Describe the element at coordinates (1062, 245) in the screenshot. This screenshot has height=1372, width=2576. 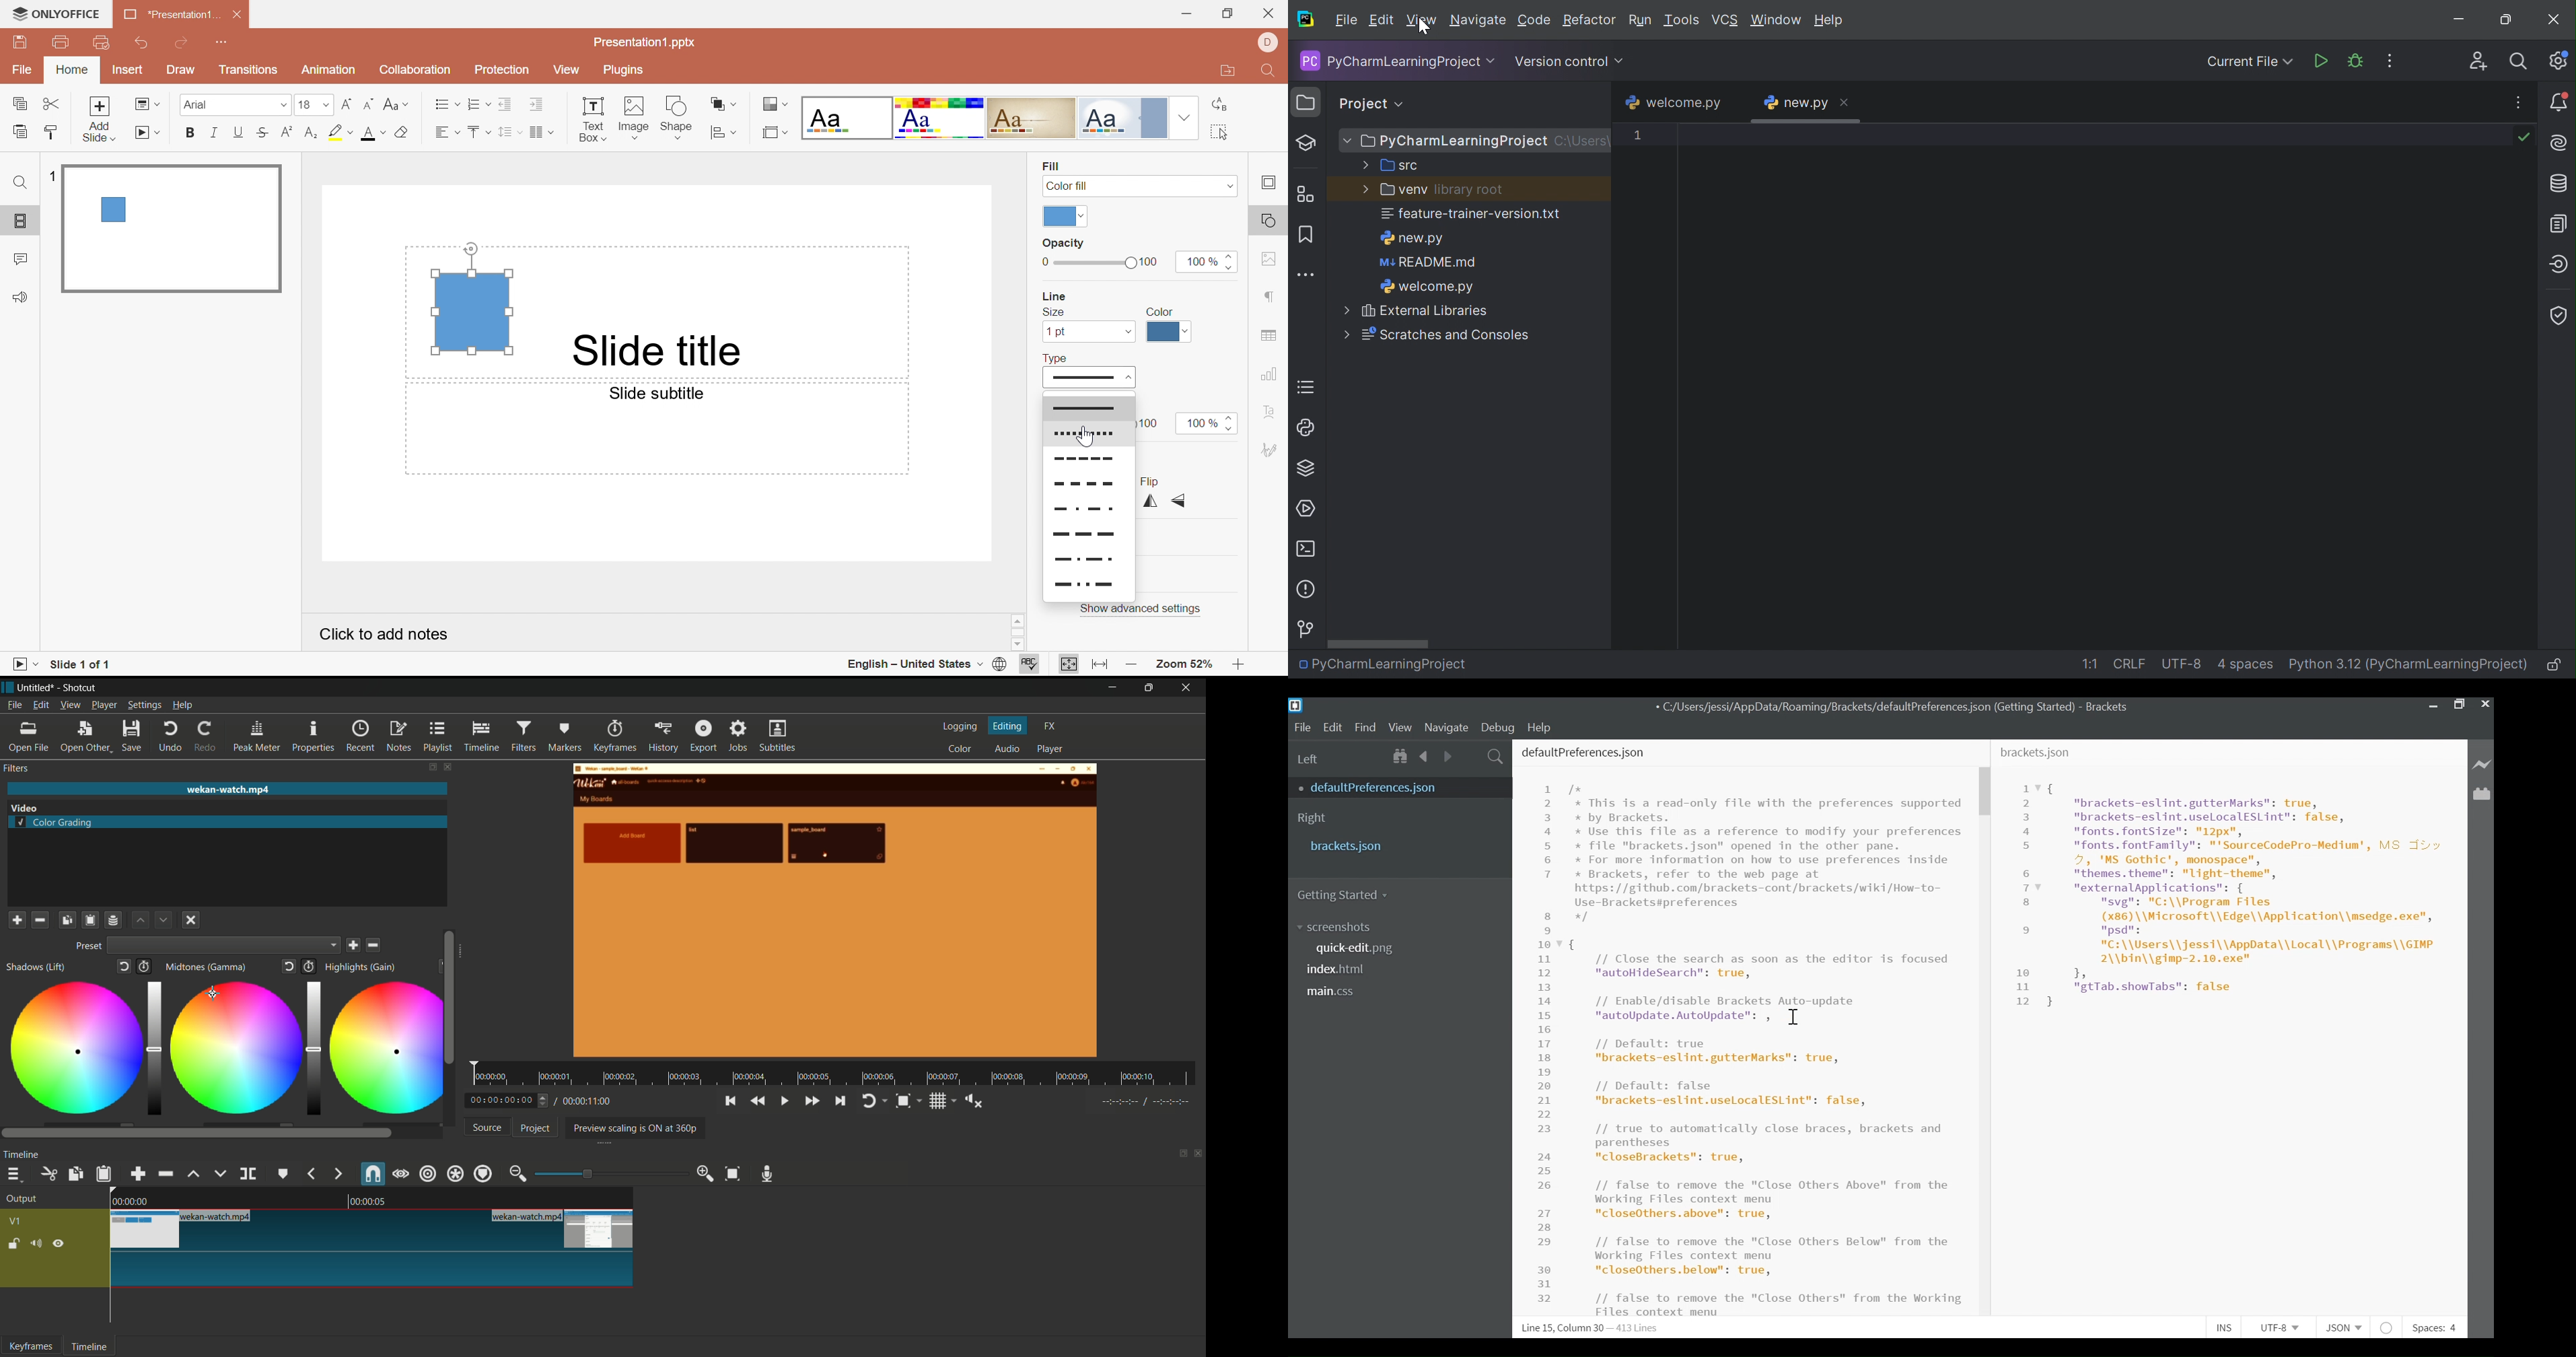
I see `Opacity` at that location.